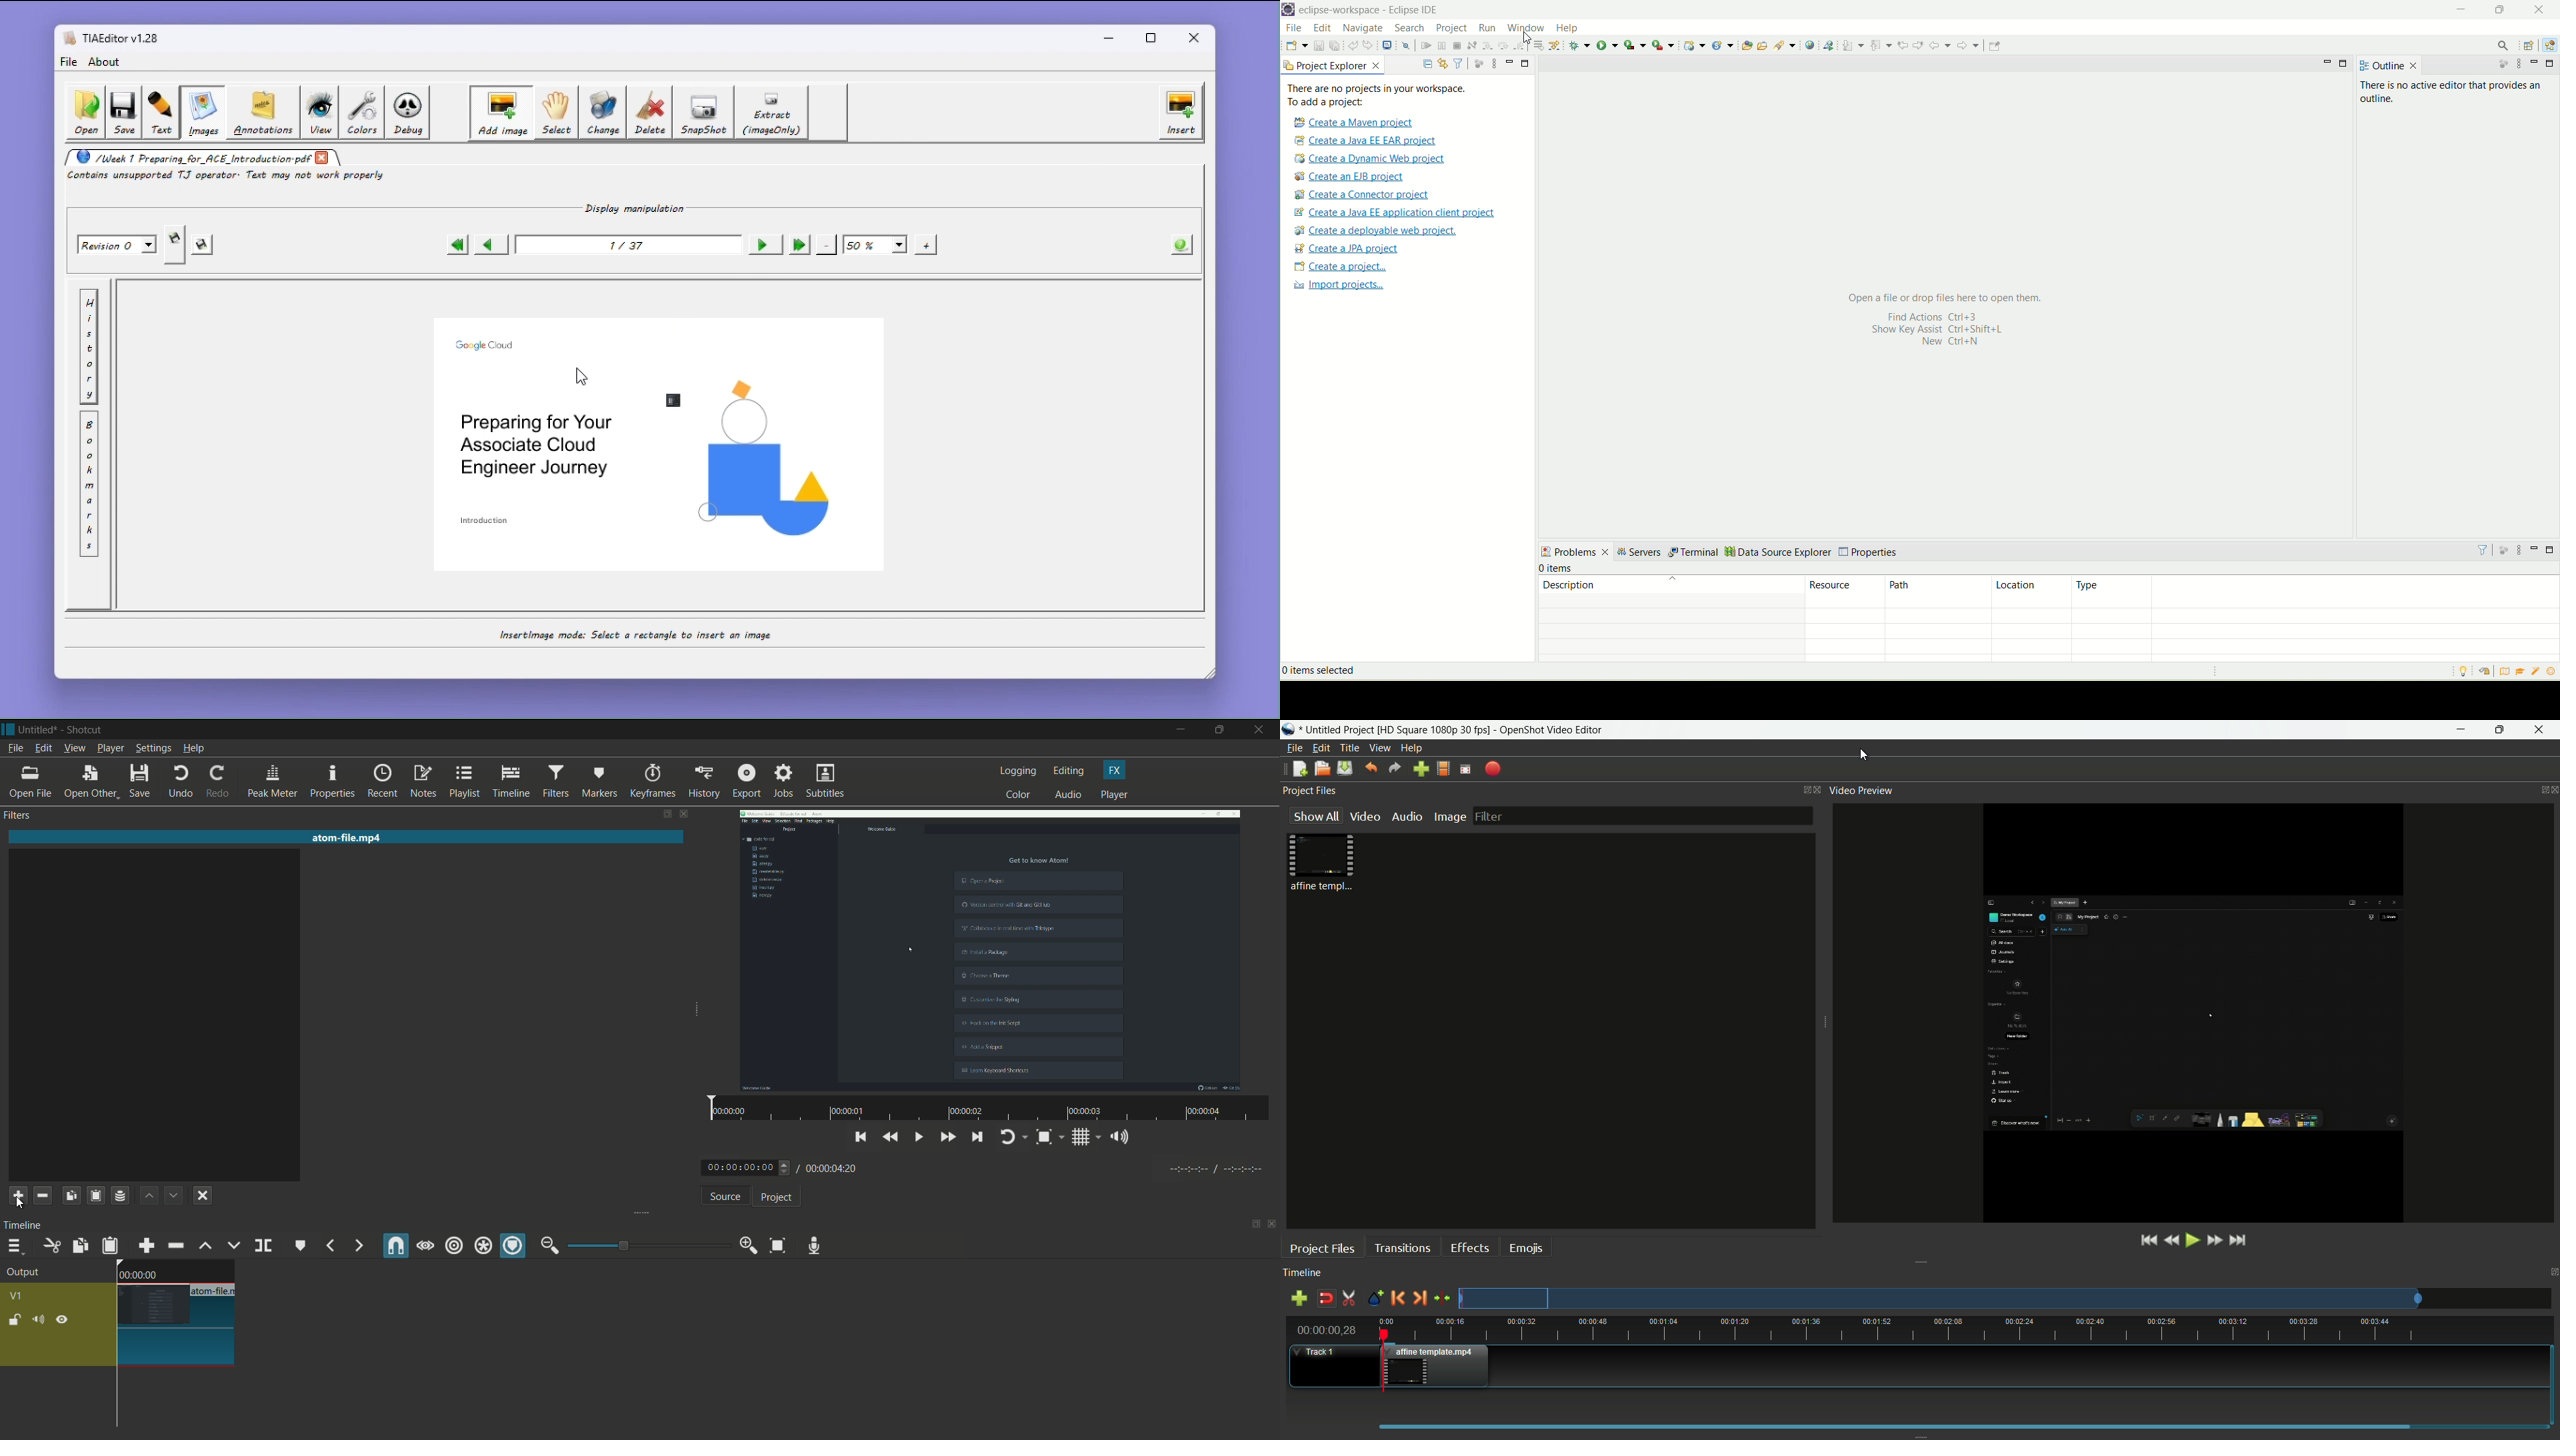  Describe the element at coordinates (986, 1109) in the screenshot. I see `video time` at that location.